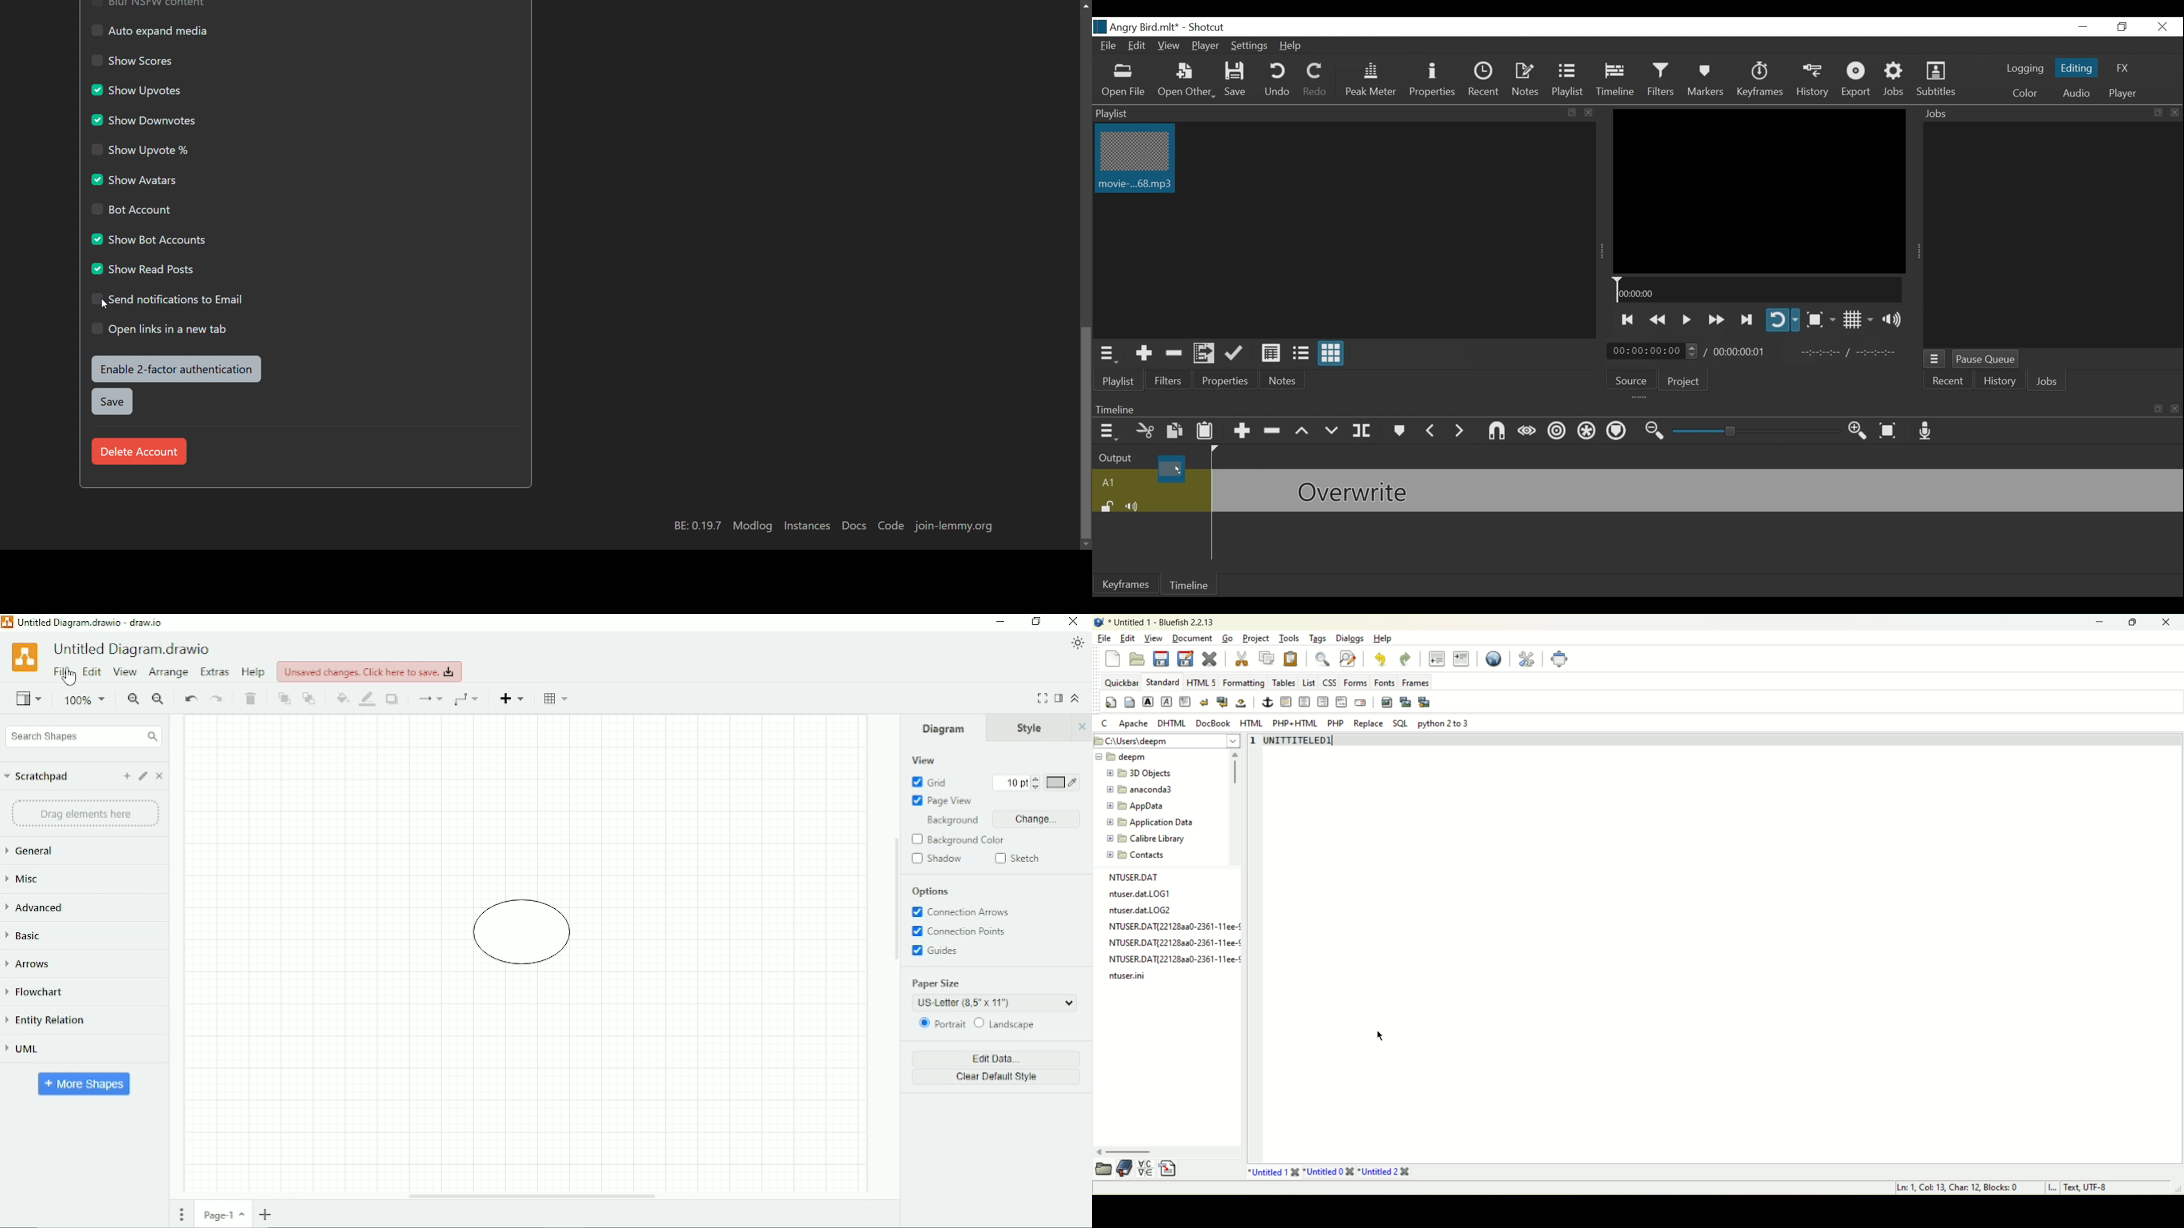 The image size is (2184, 1232). What do you see at coordinates (1312, 80) in the screenshot?
I see `Redo` at bounding box center [1312, 80].